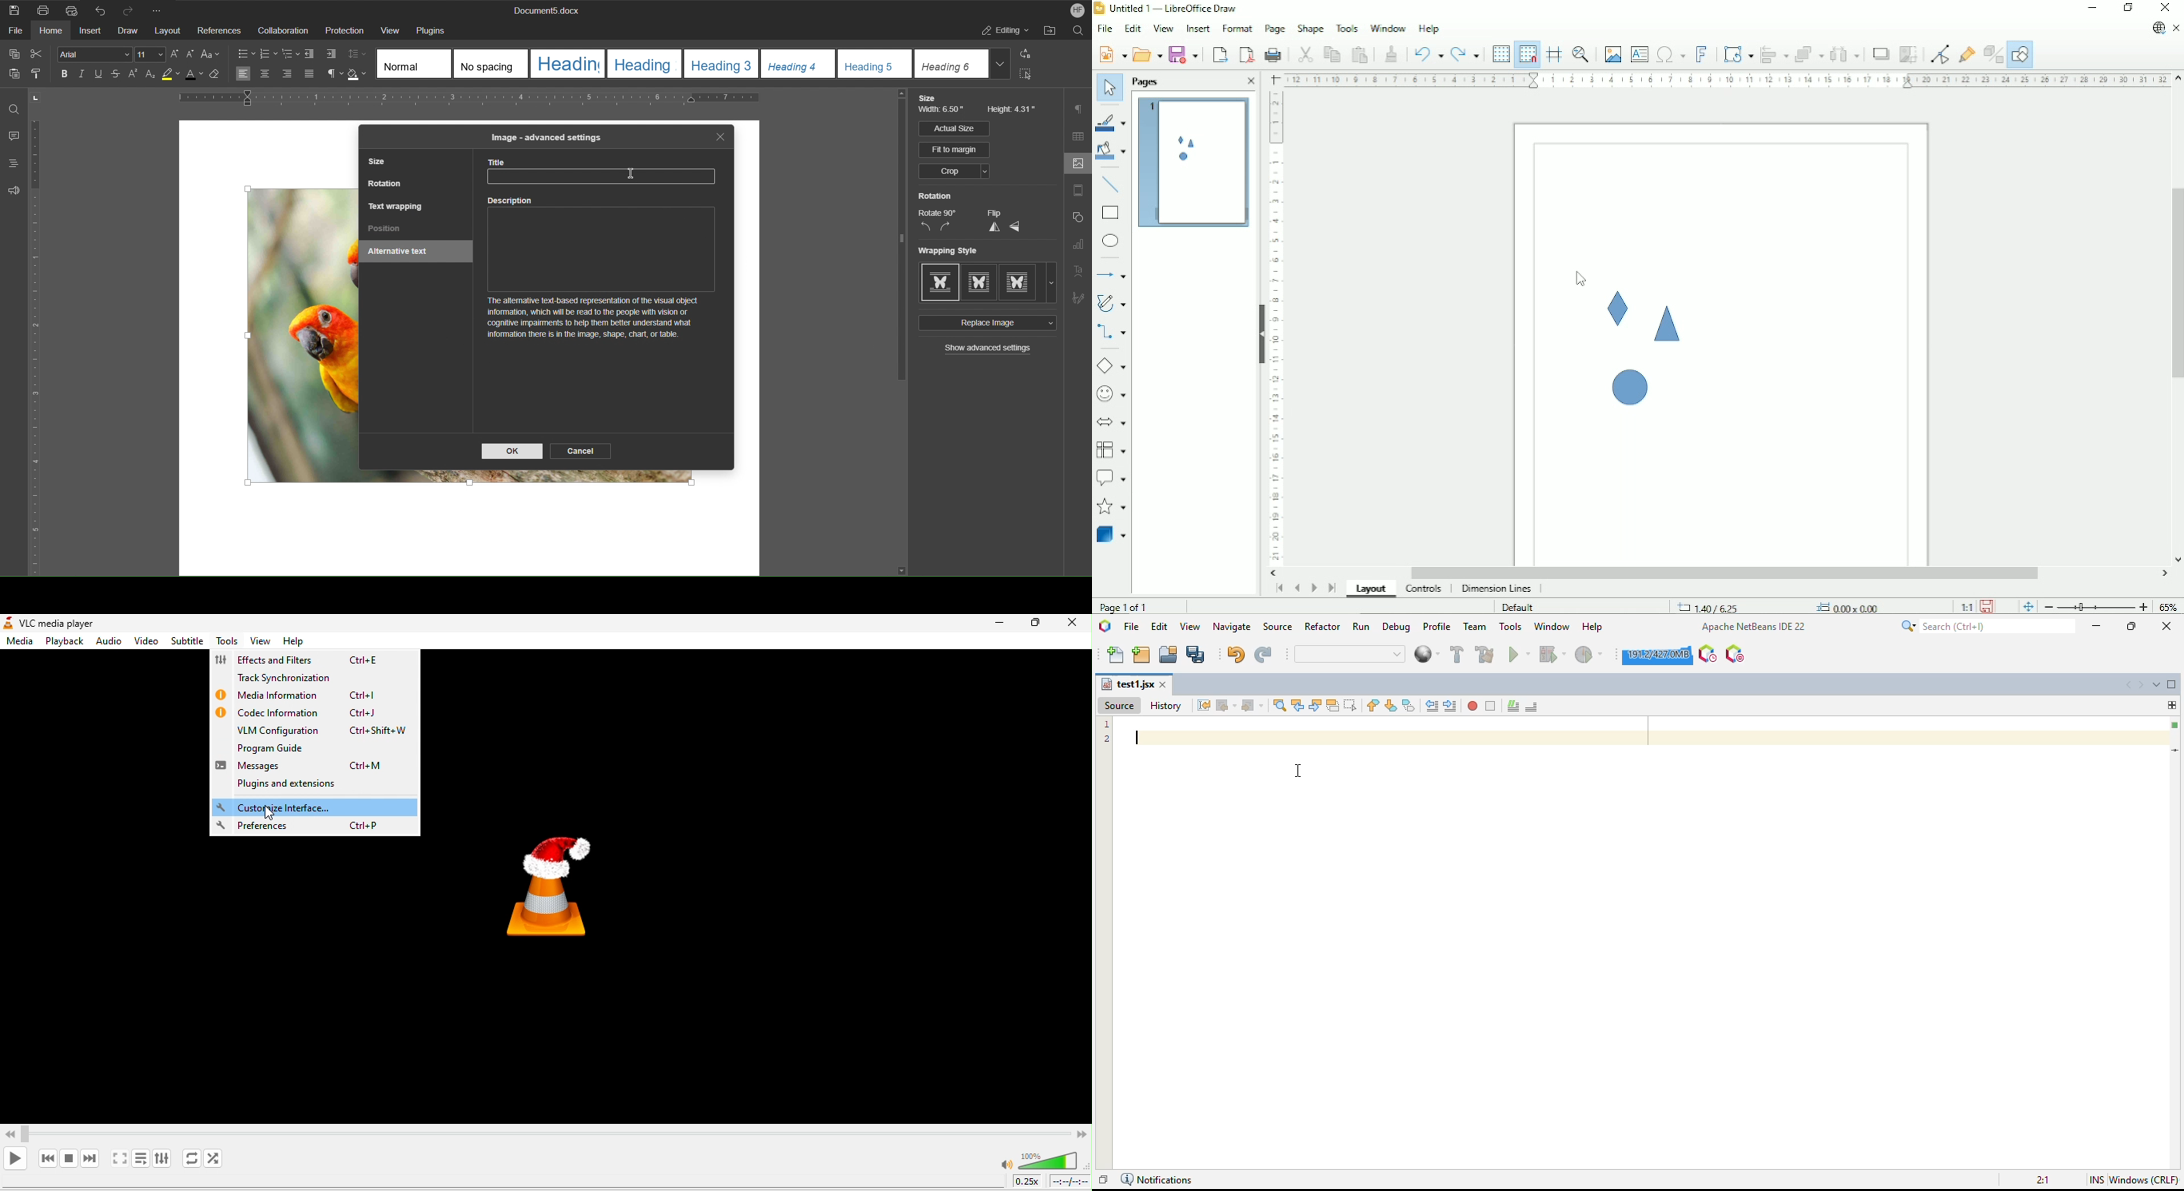 Image resolution: width=2184 pixels, height=1204 pixels. I want to click on previous media, so click(46, 1158).